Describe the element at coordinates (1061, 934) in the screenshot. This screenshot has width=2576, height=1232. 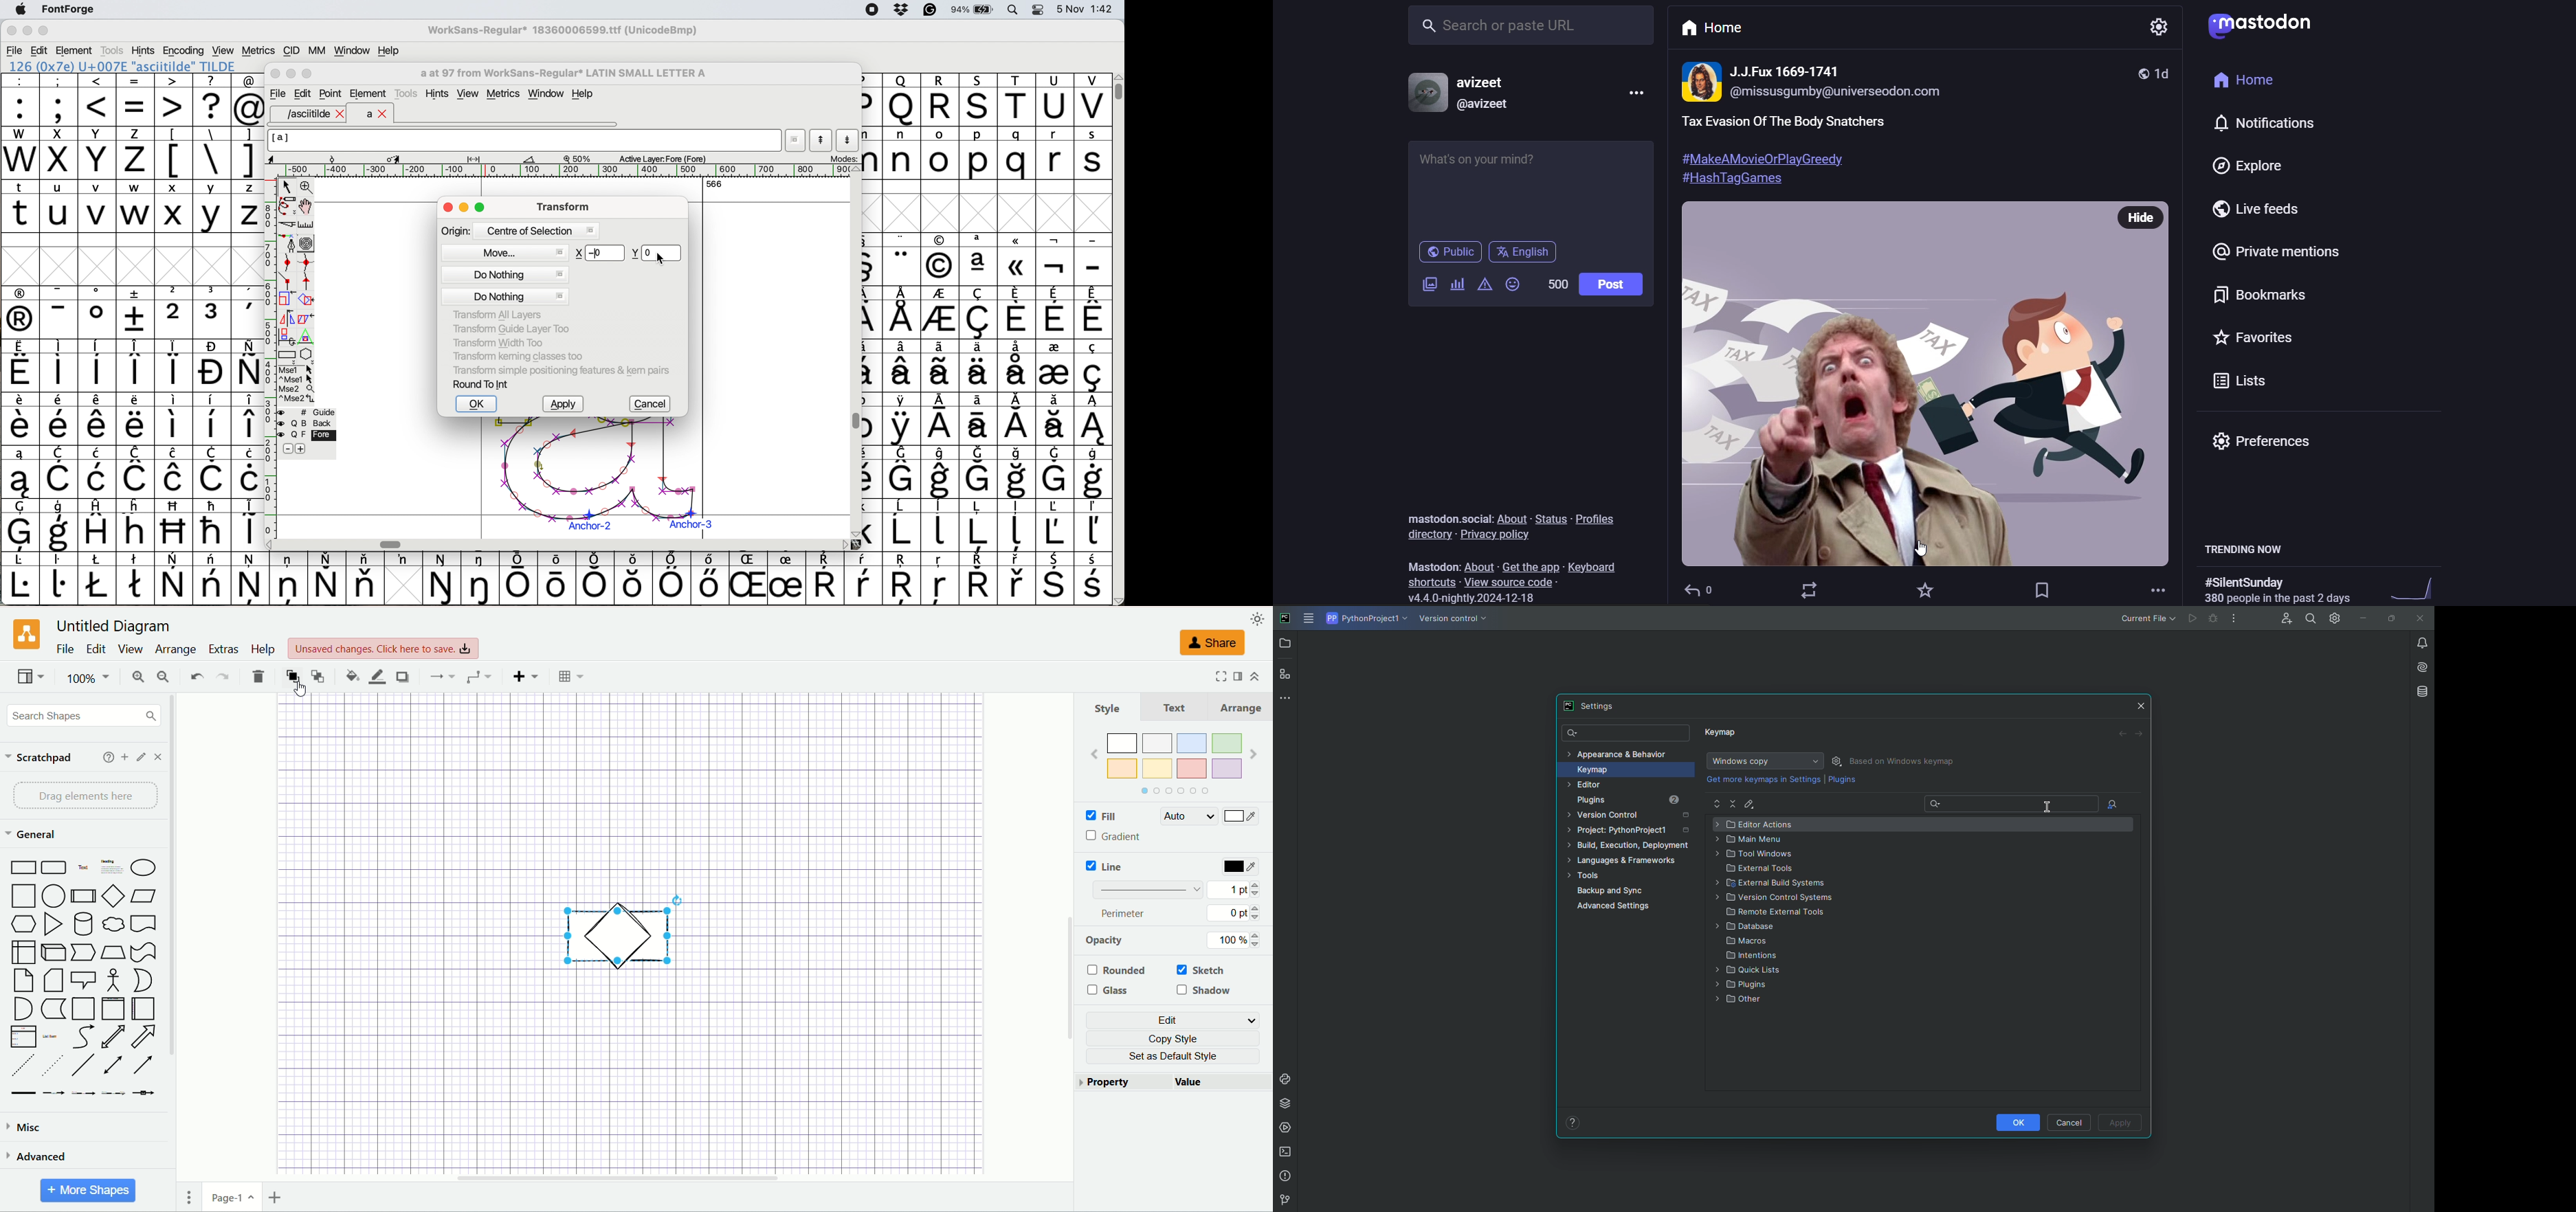
I see `vertical scroll bar` at that location.